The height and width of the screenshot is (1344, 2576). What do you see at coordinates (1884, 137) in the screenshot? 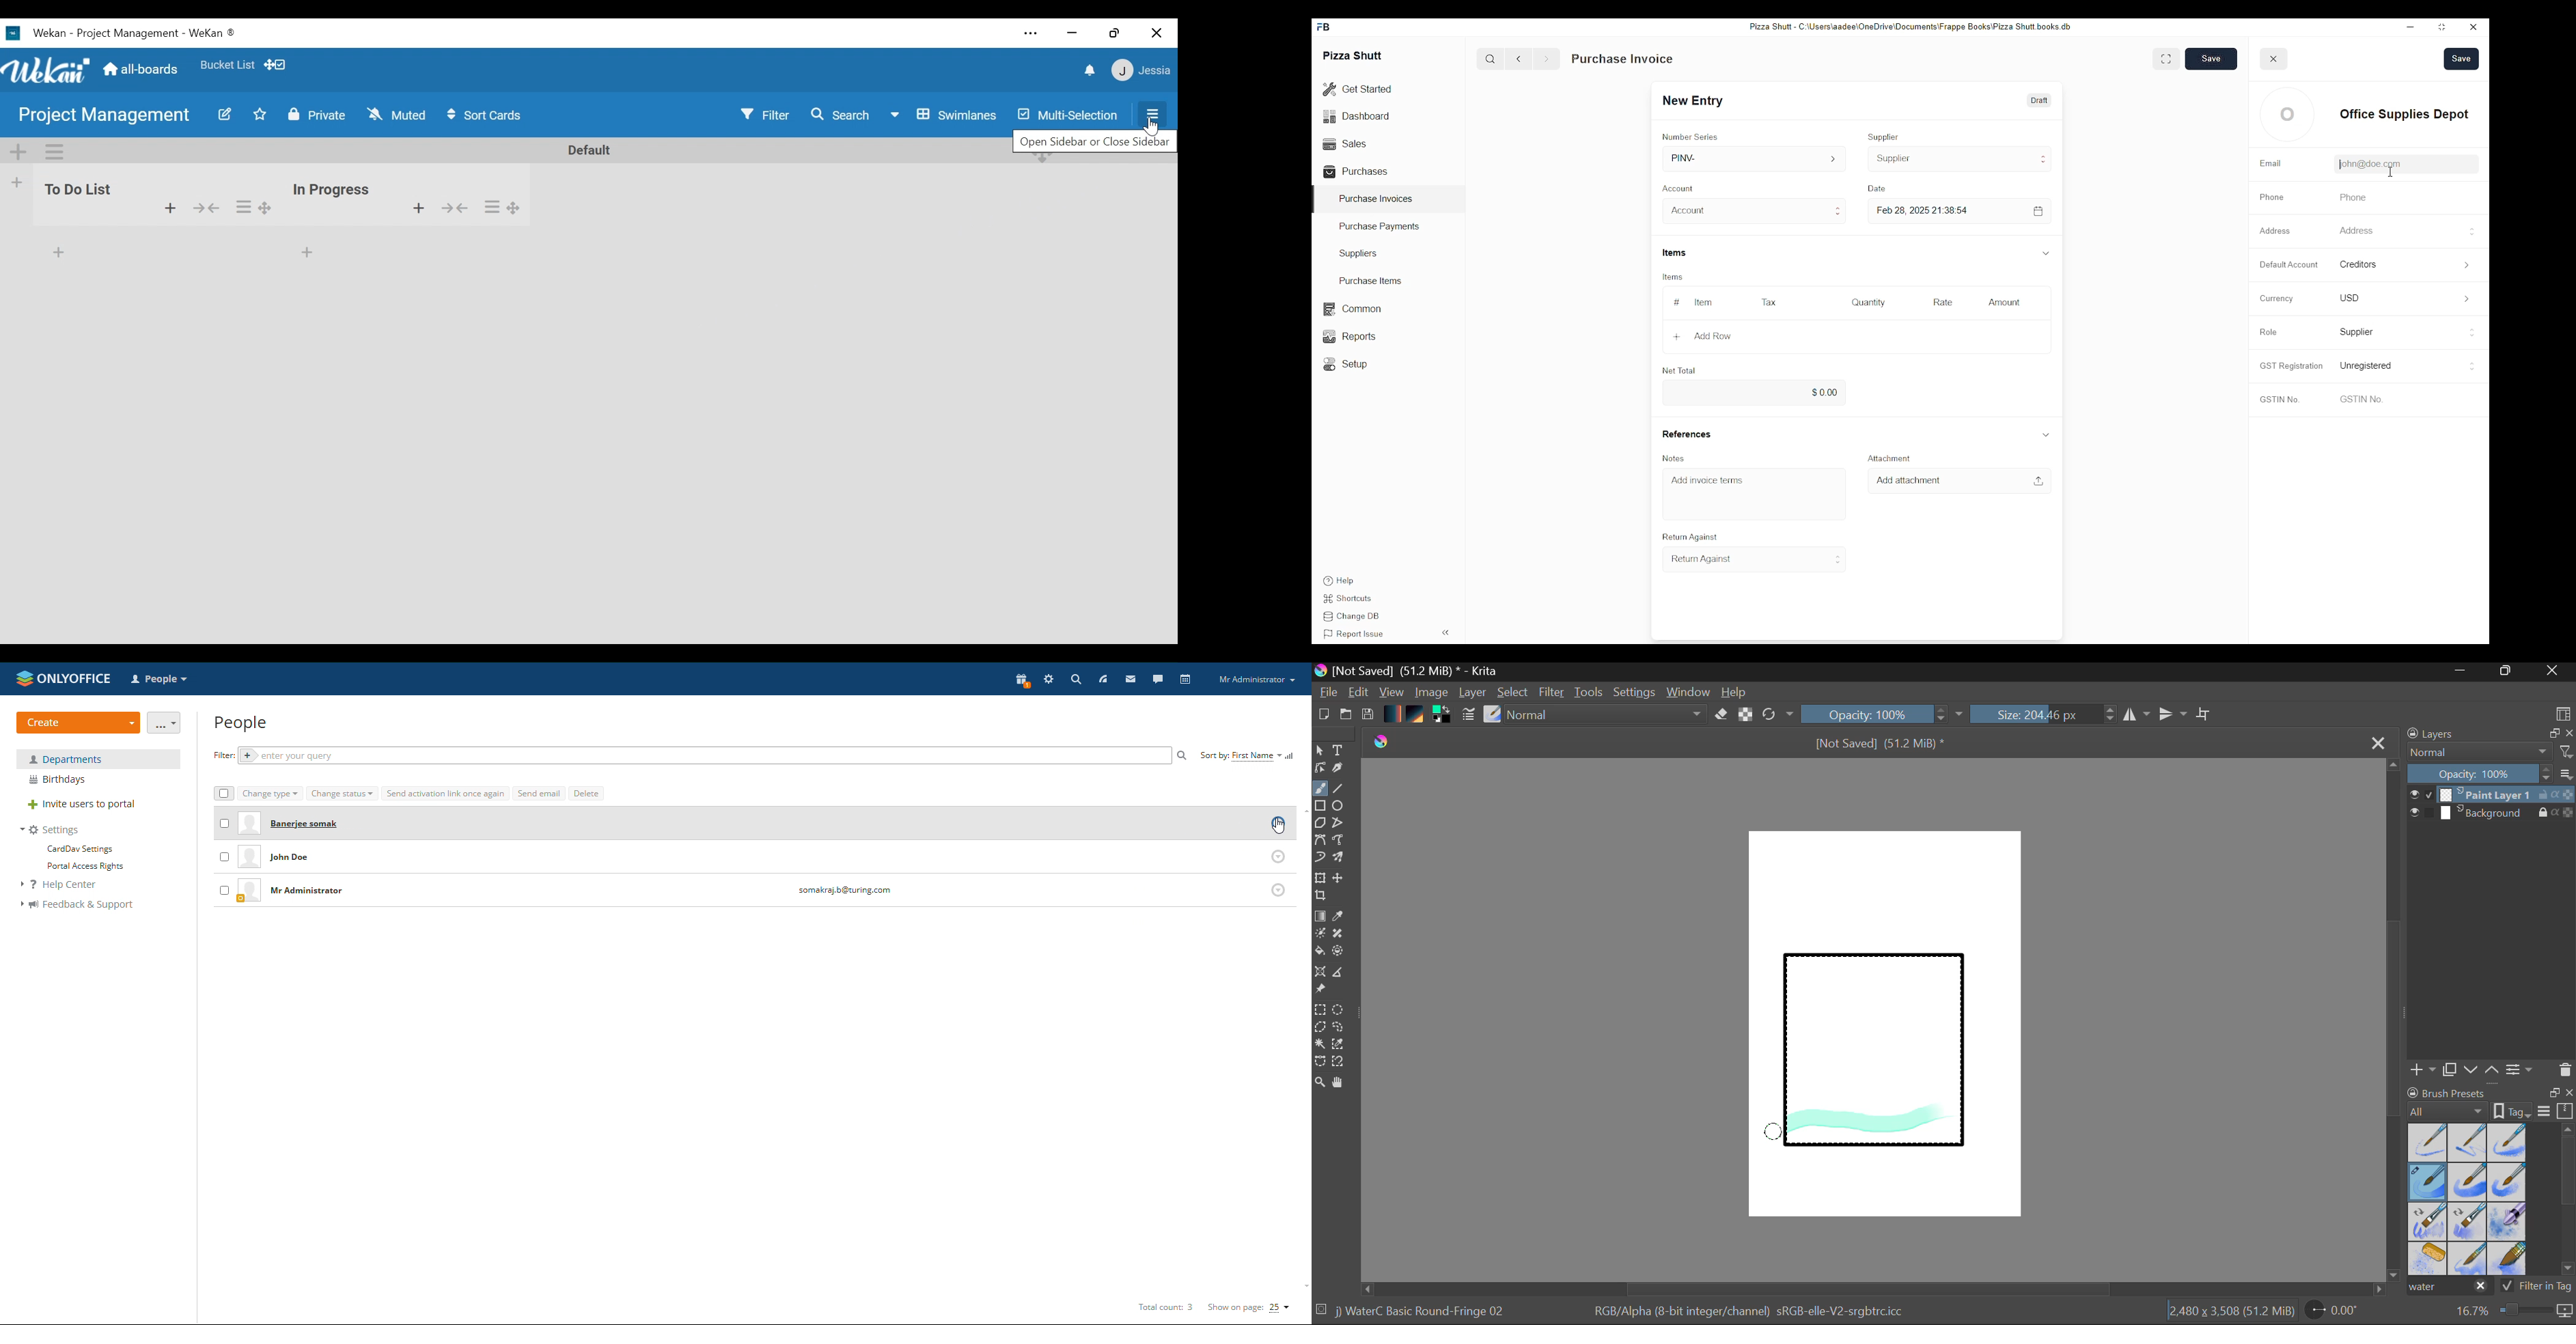
I see `Supplier` at bounding box center [1884, 137].